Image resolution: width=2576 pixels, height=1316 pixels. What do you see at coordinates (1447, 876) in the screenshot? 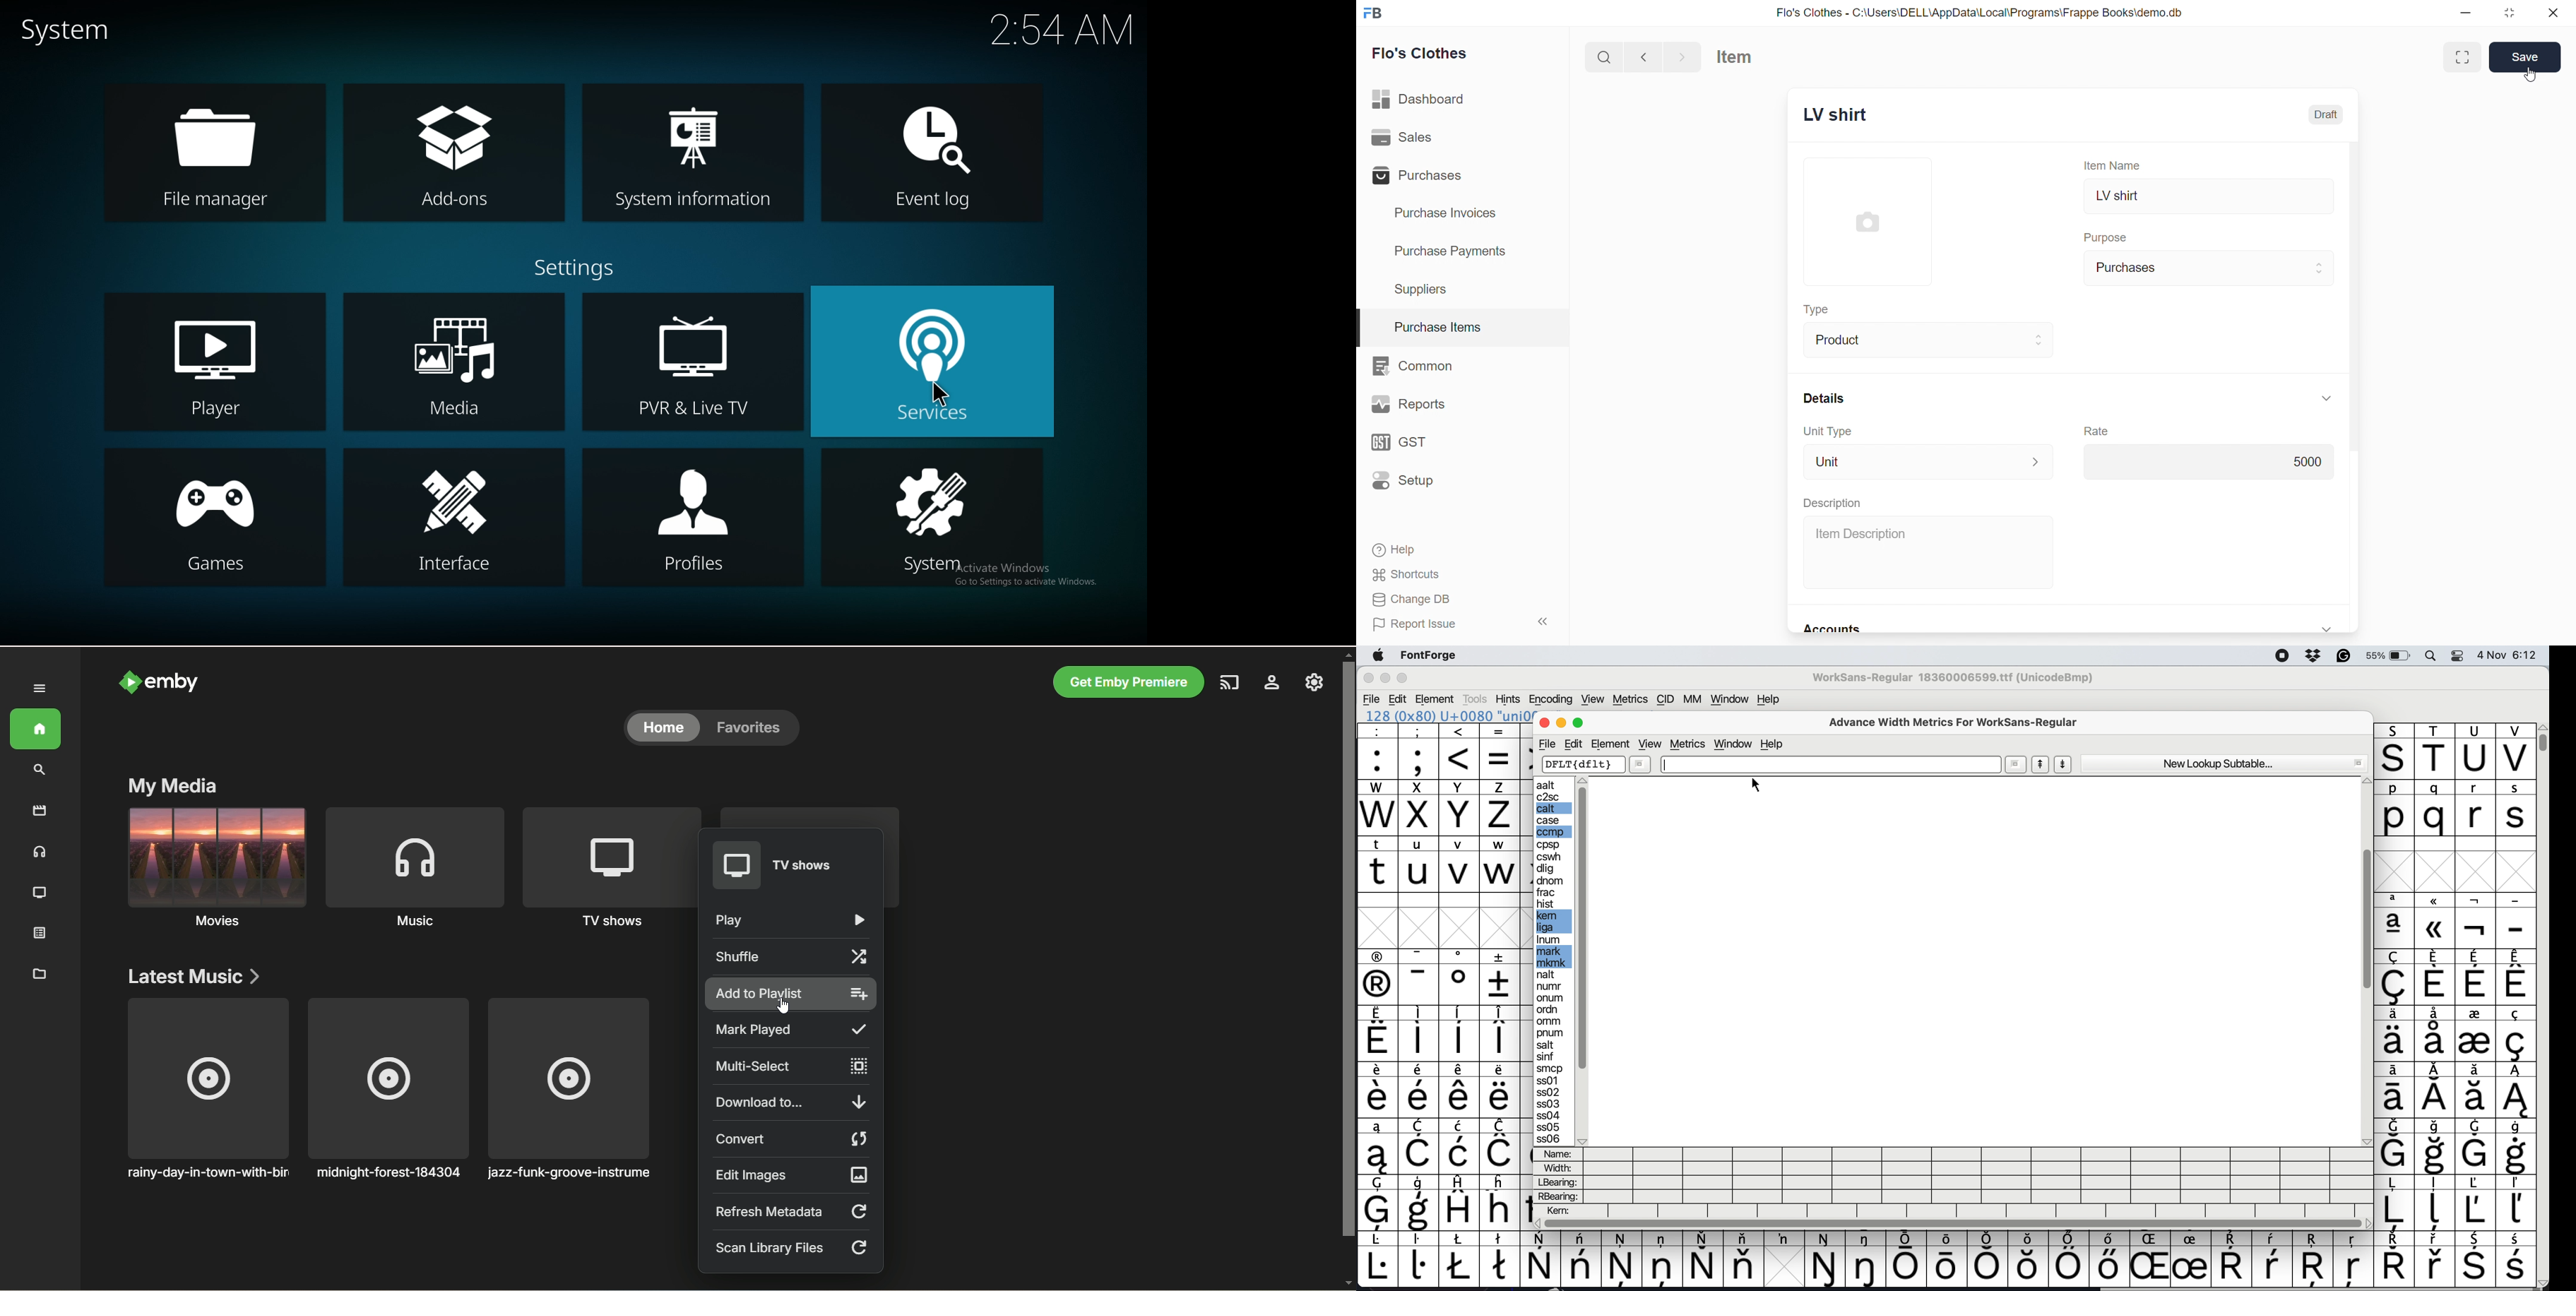
I see `lowercase letters` at bounding box center [1447, 876].